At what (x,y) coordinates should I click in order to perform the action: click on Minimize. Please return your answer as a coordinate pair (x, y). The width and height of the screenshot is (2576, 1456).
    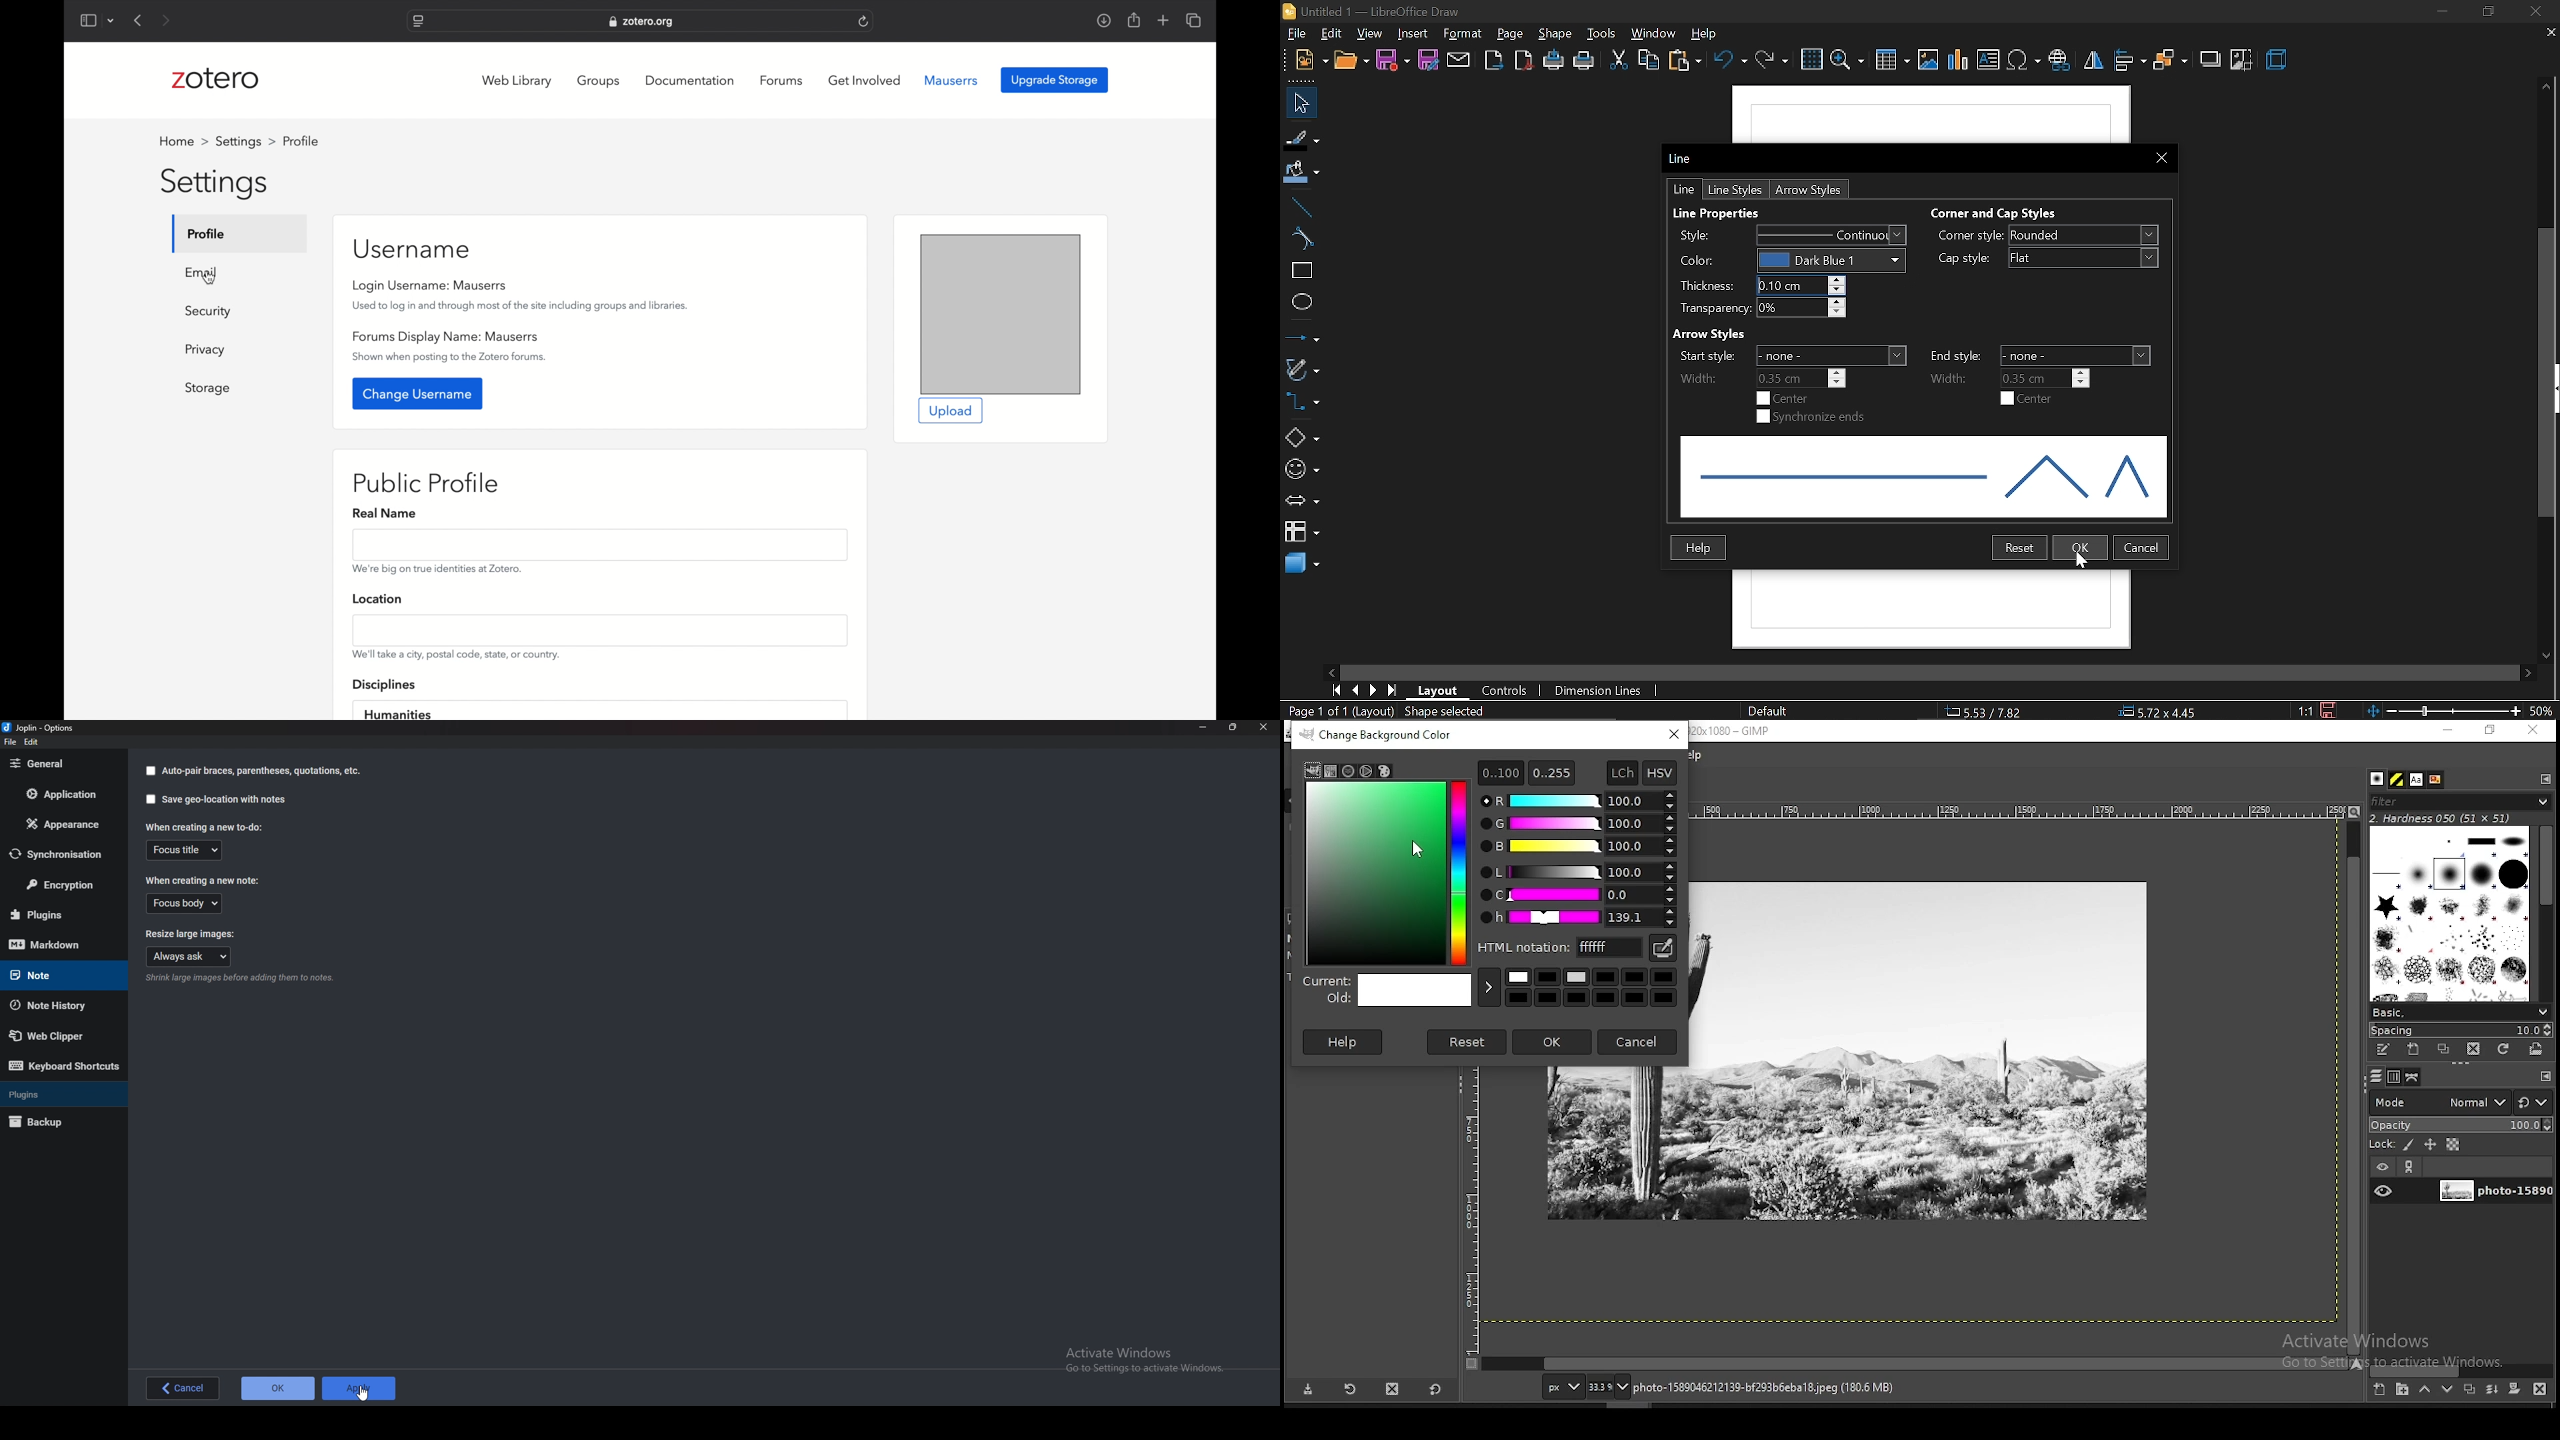
    Looking at the image, I should click on (1202, 727).